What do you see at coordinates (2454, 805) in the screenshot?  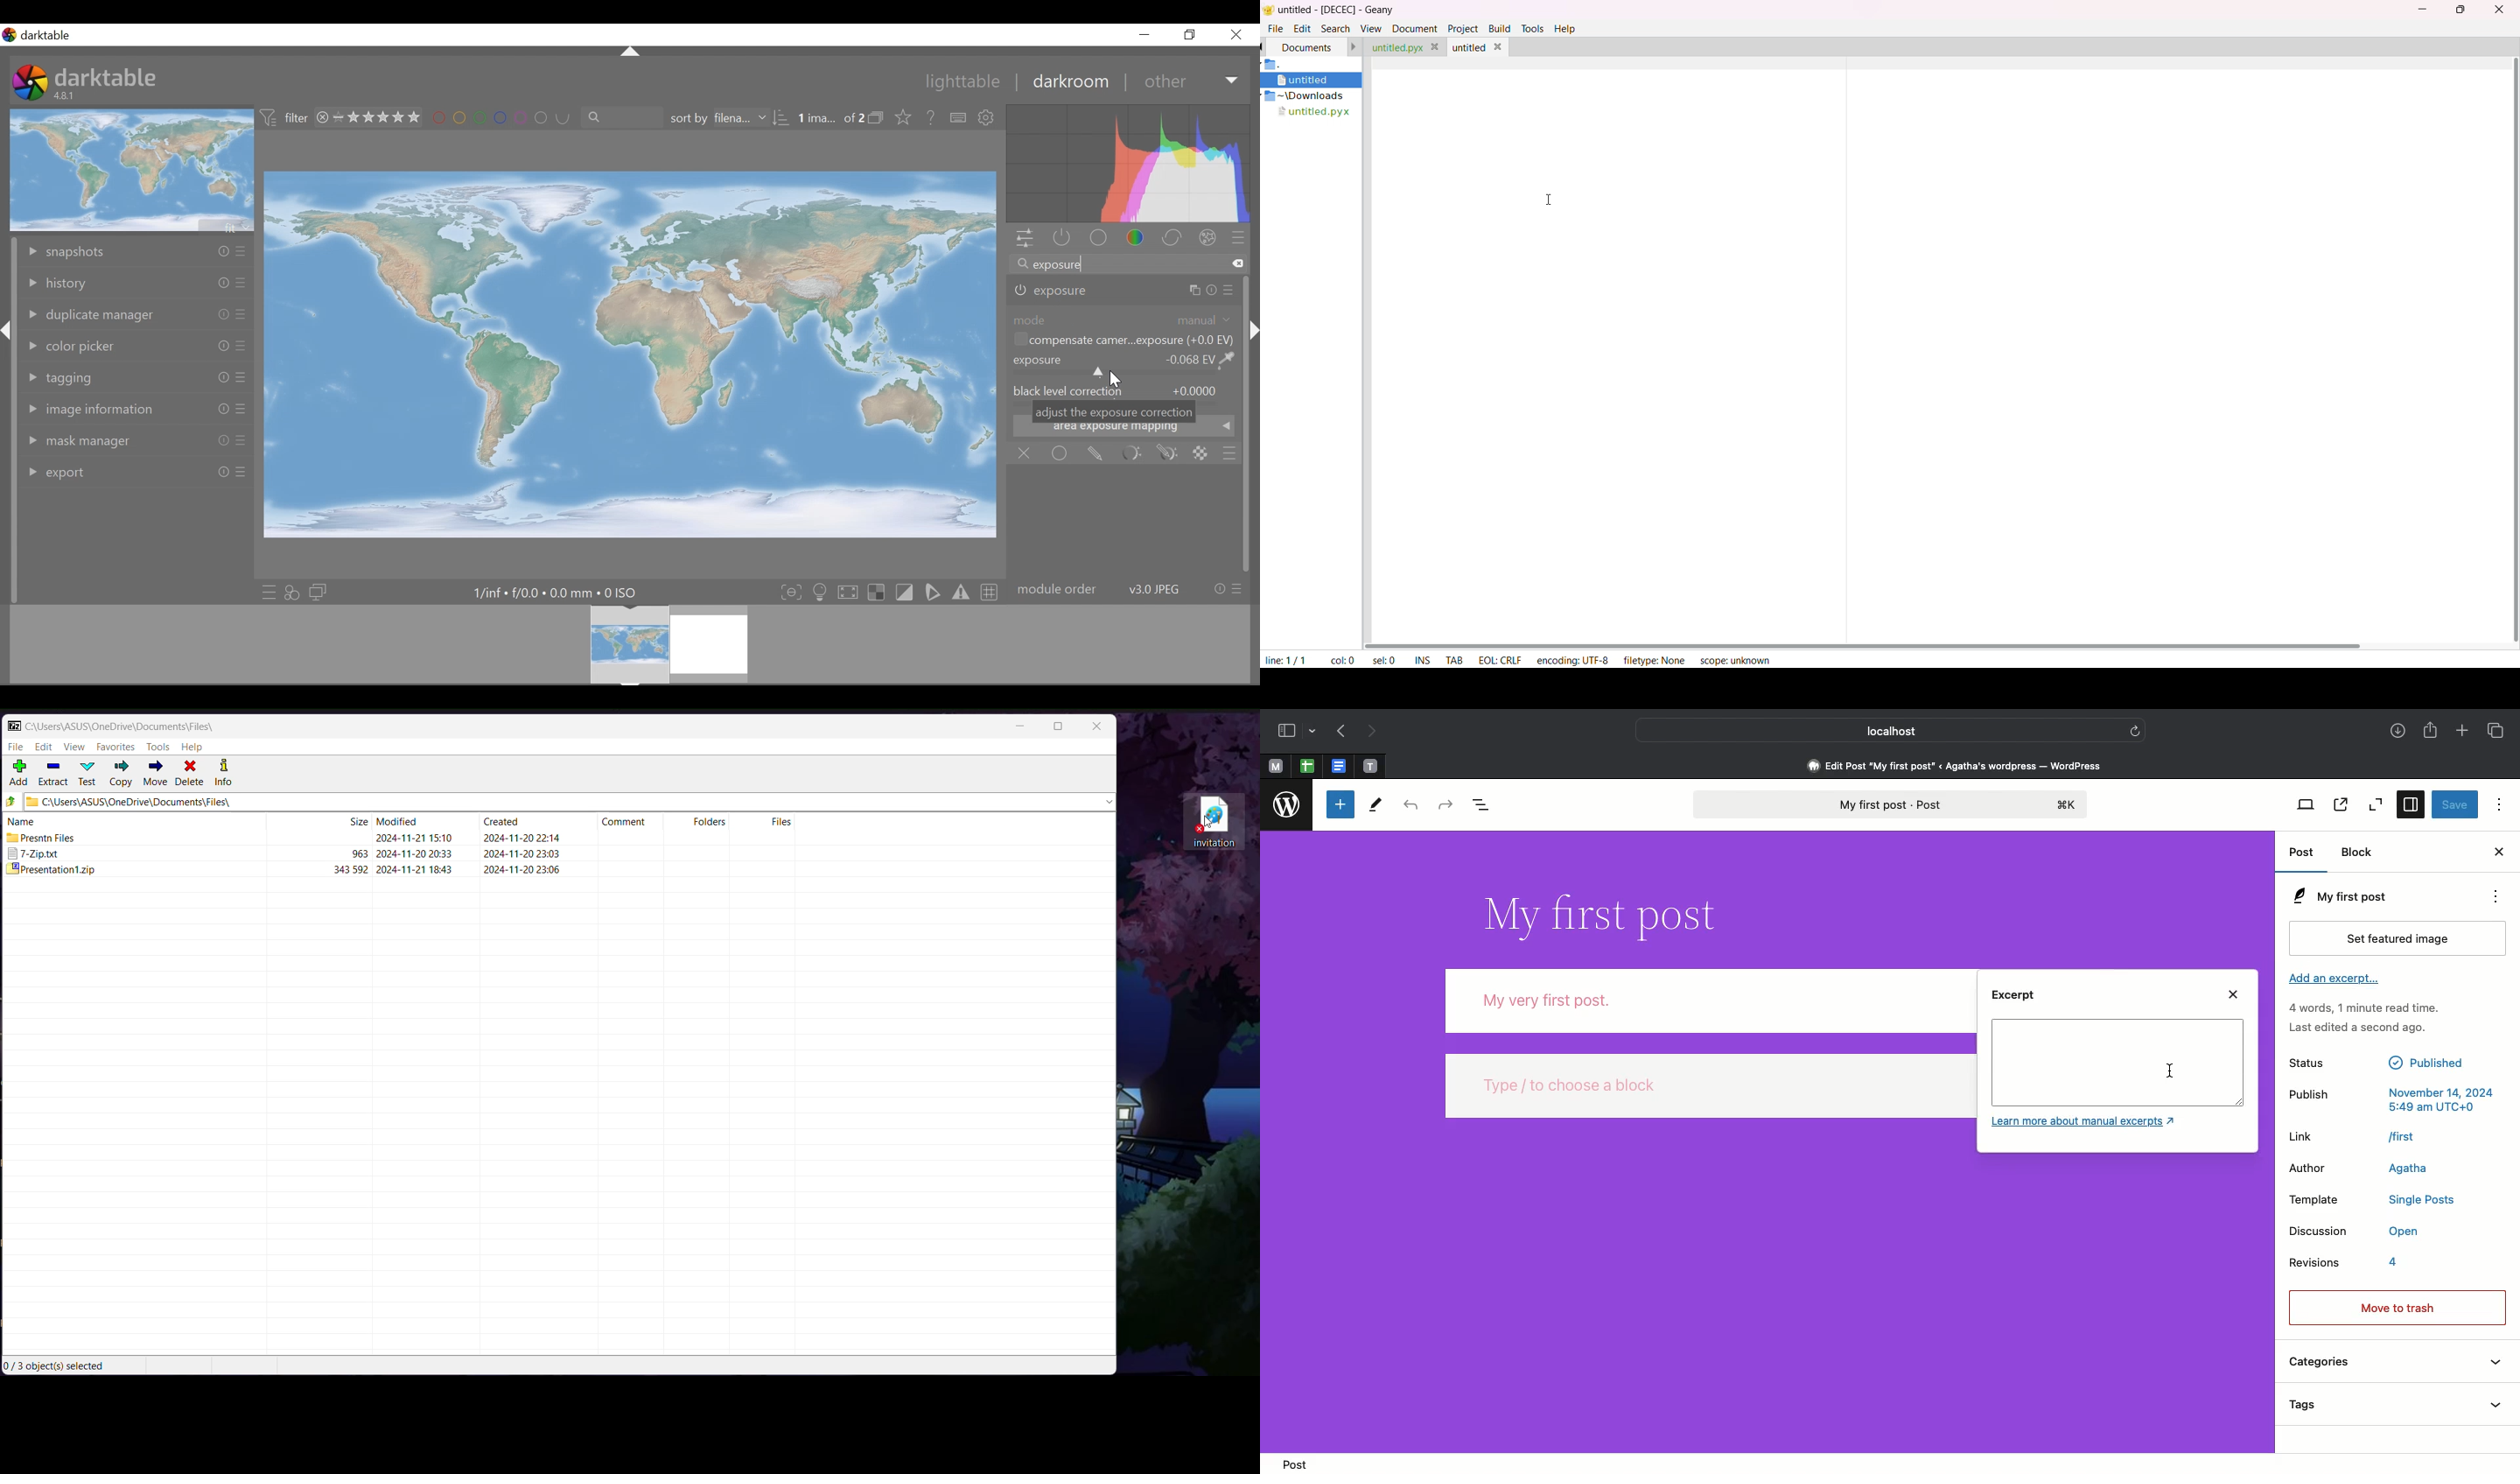 I see `Save` at bounding box center [2454, 805].